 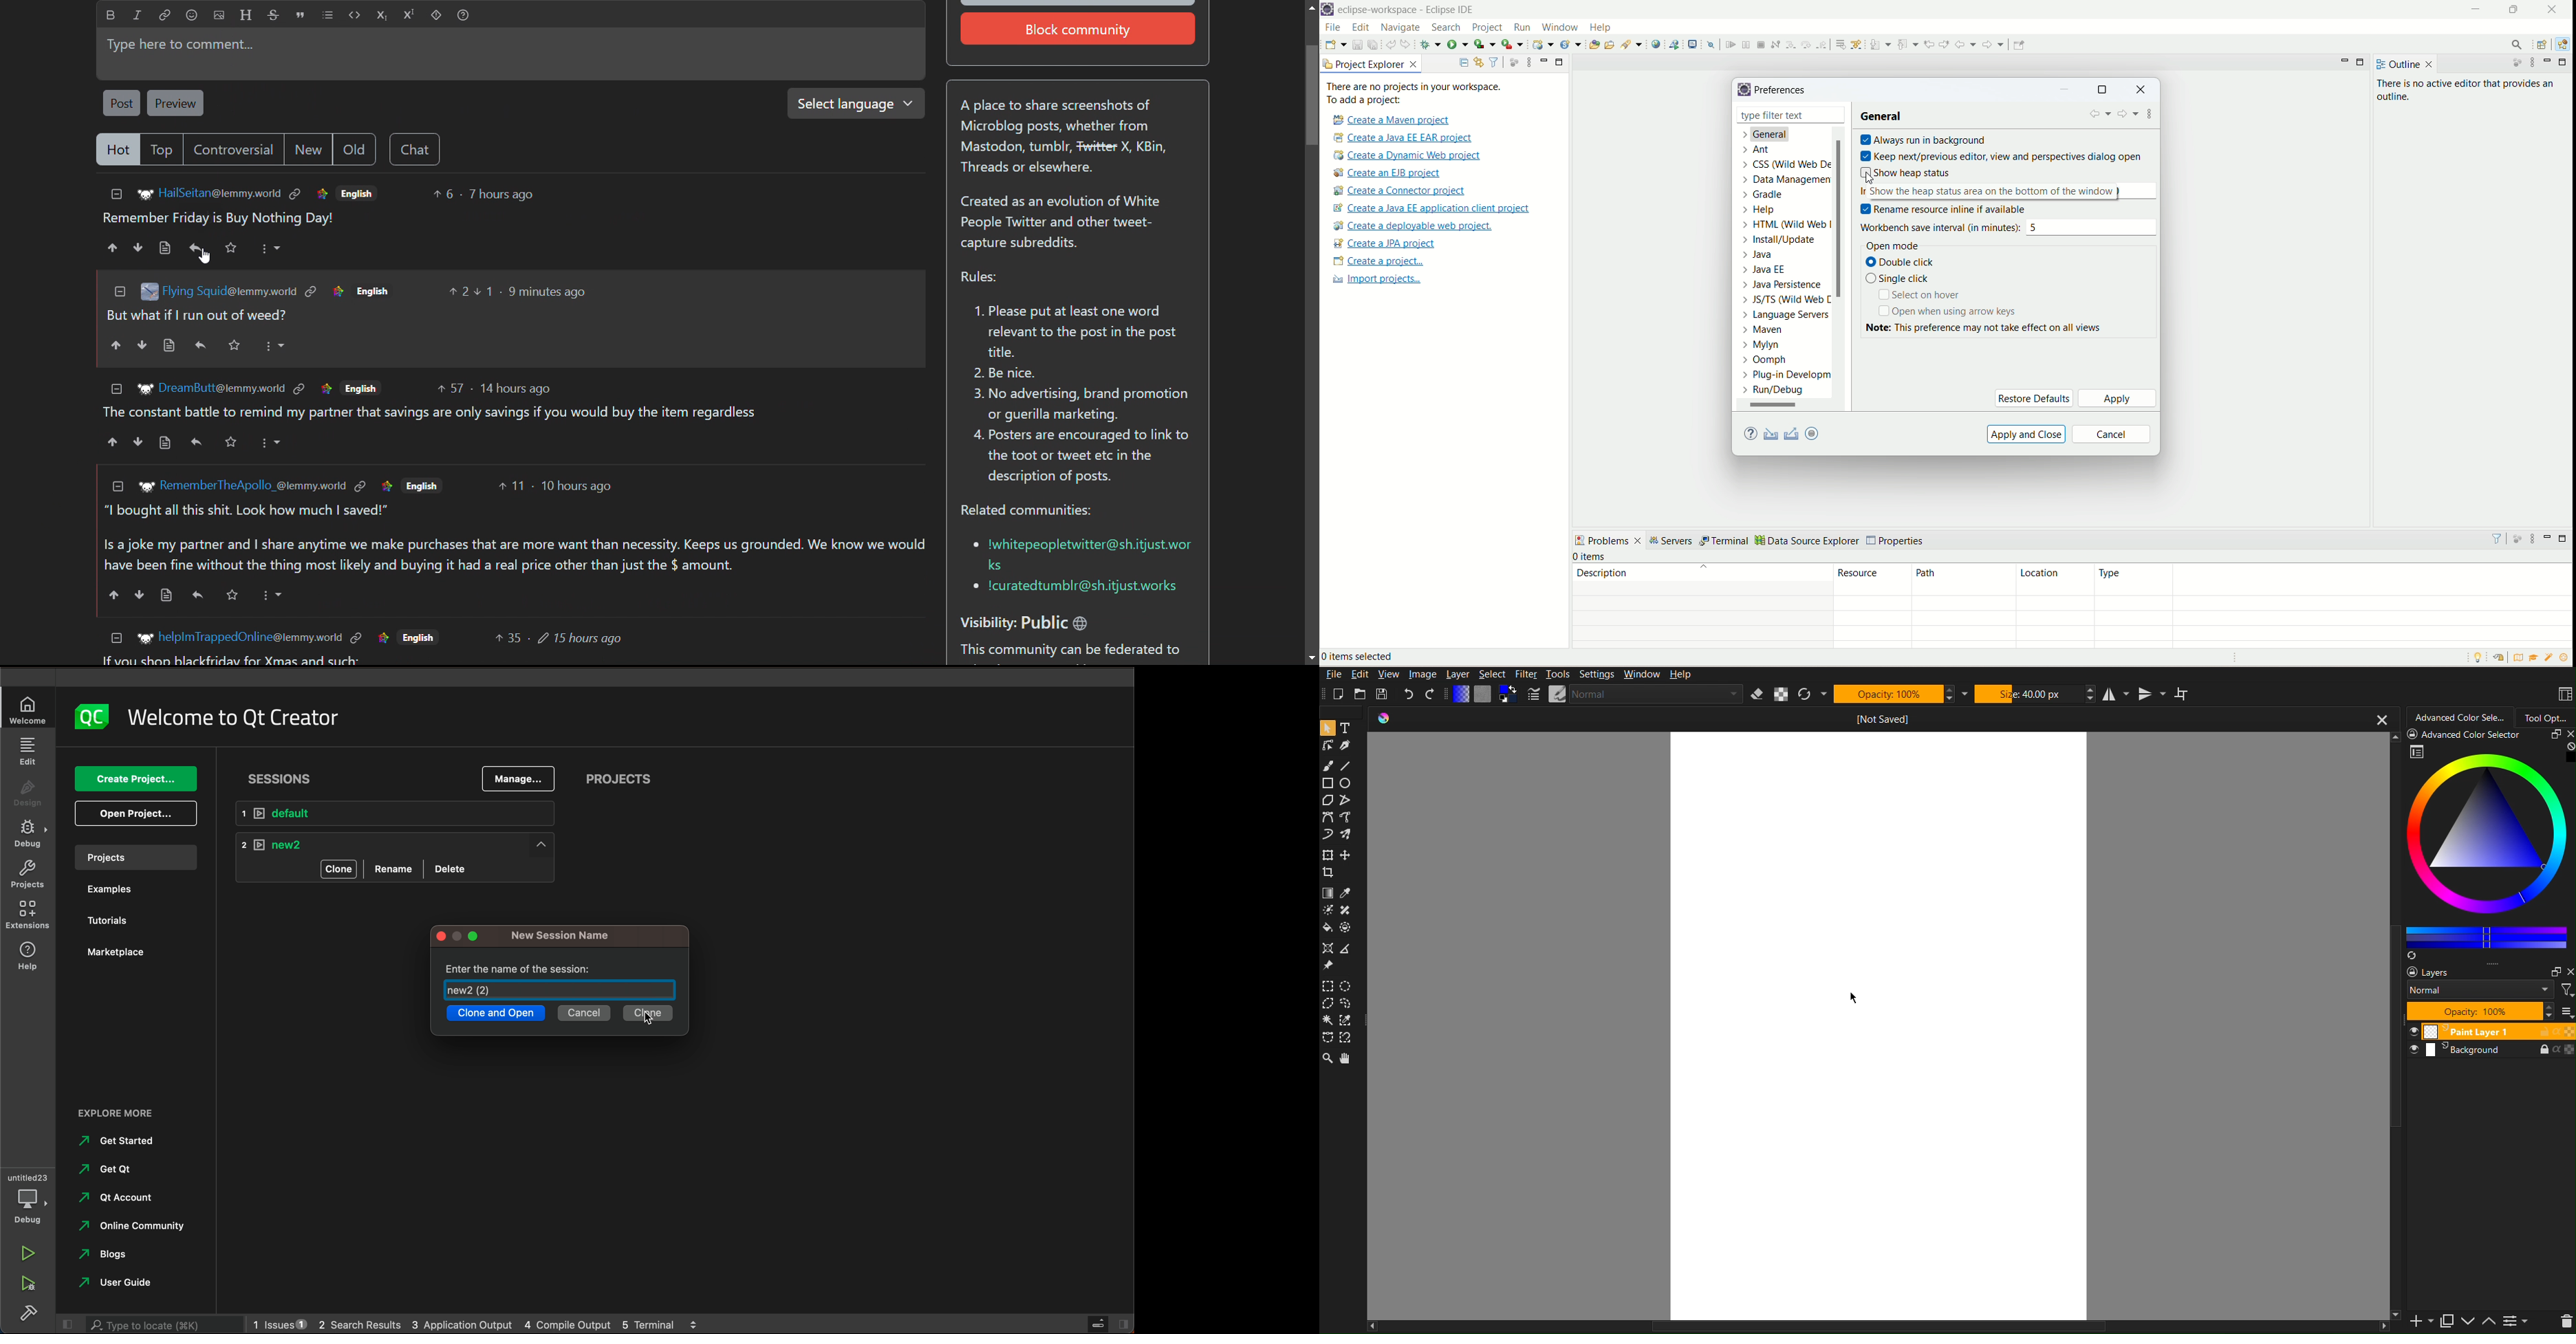 What do you see at coordinates (1680, 675) in the screenshot?
I see `Help` at bounding box center [1680, 675].